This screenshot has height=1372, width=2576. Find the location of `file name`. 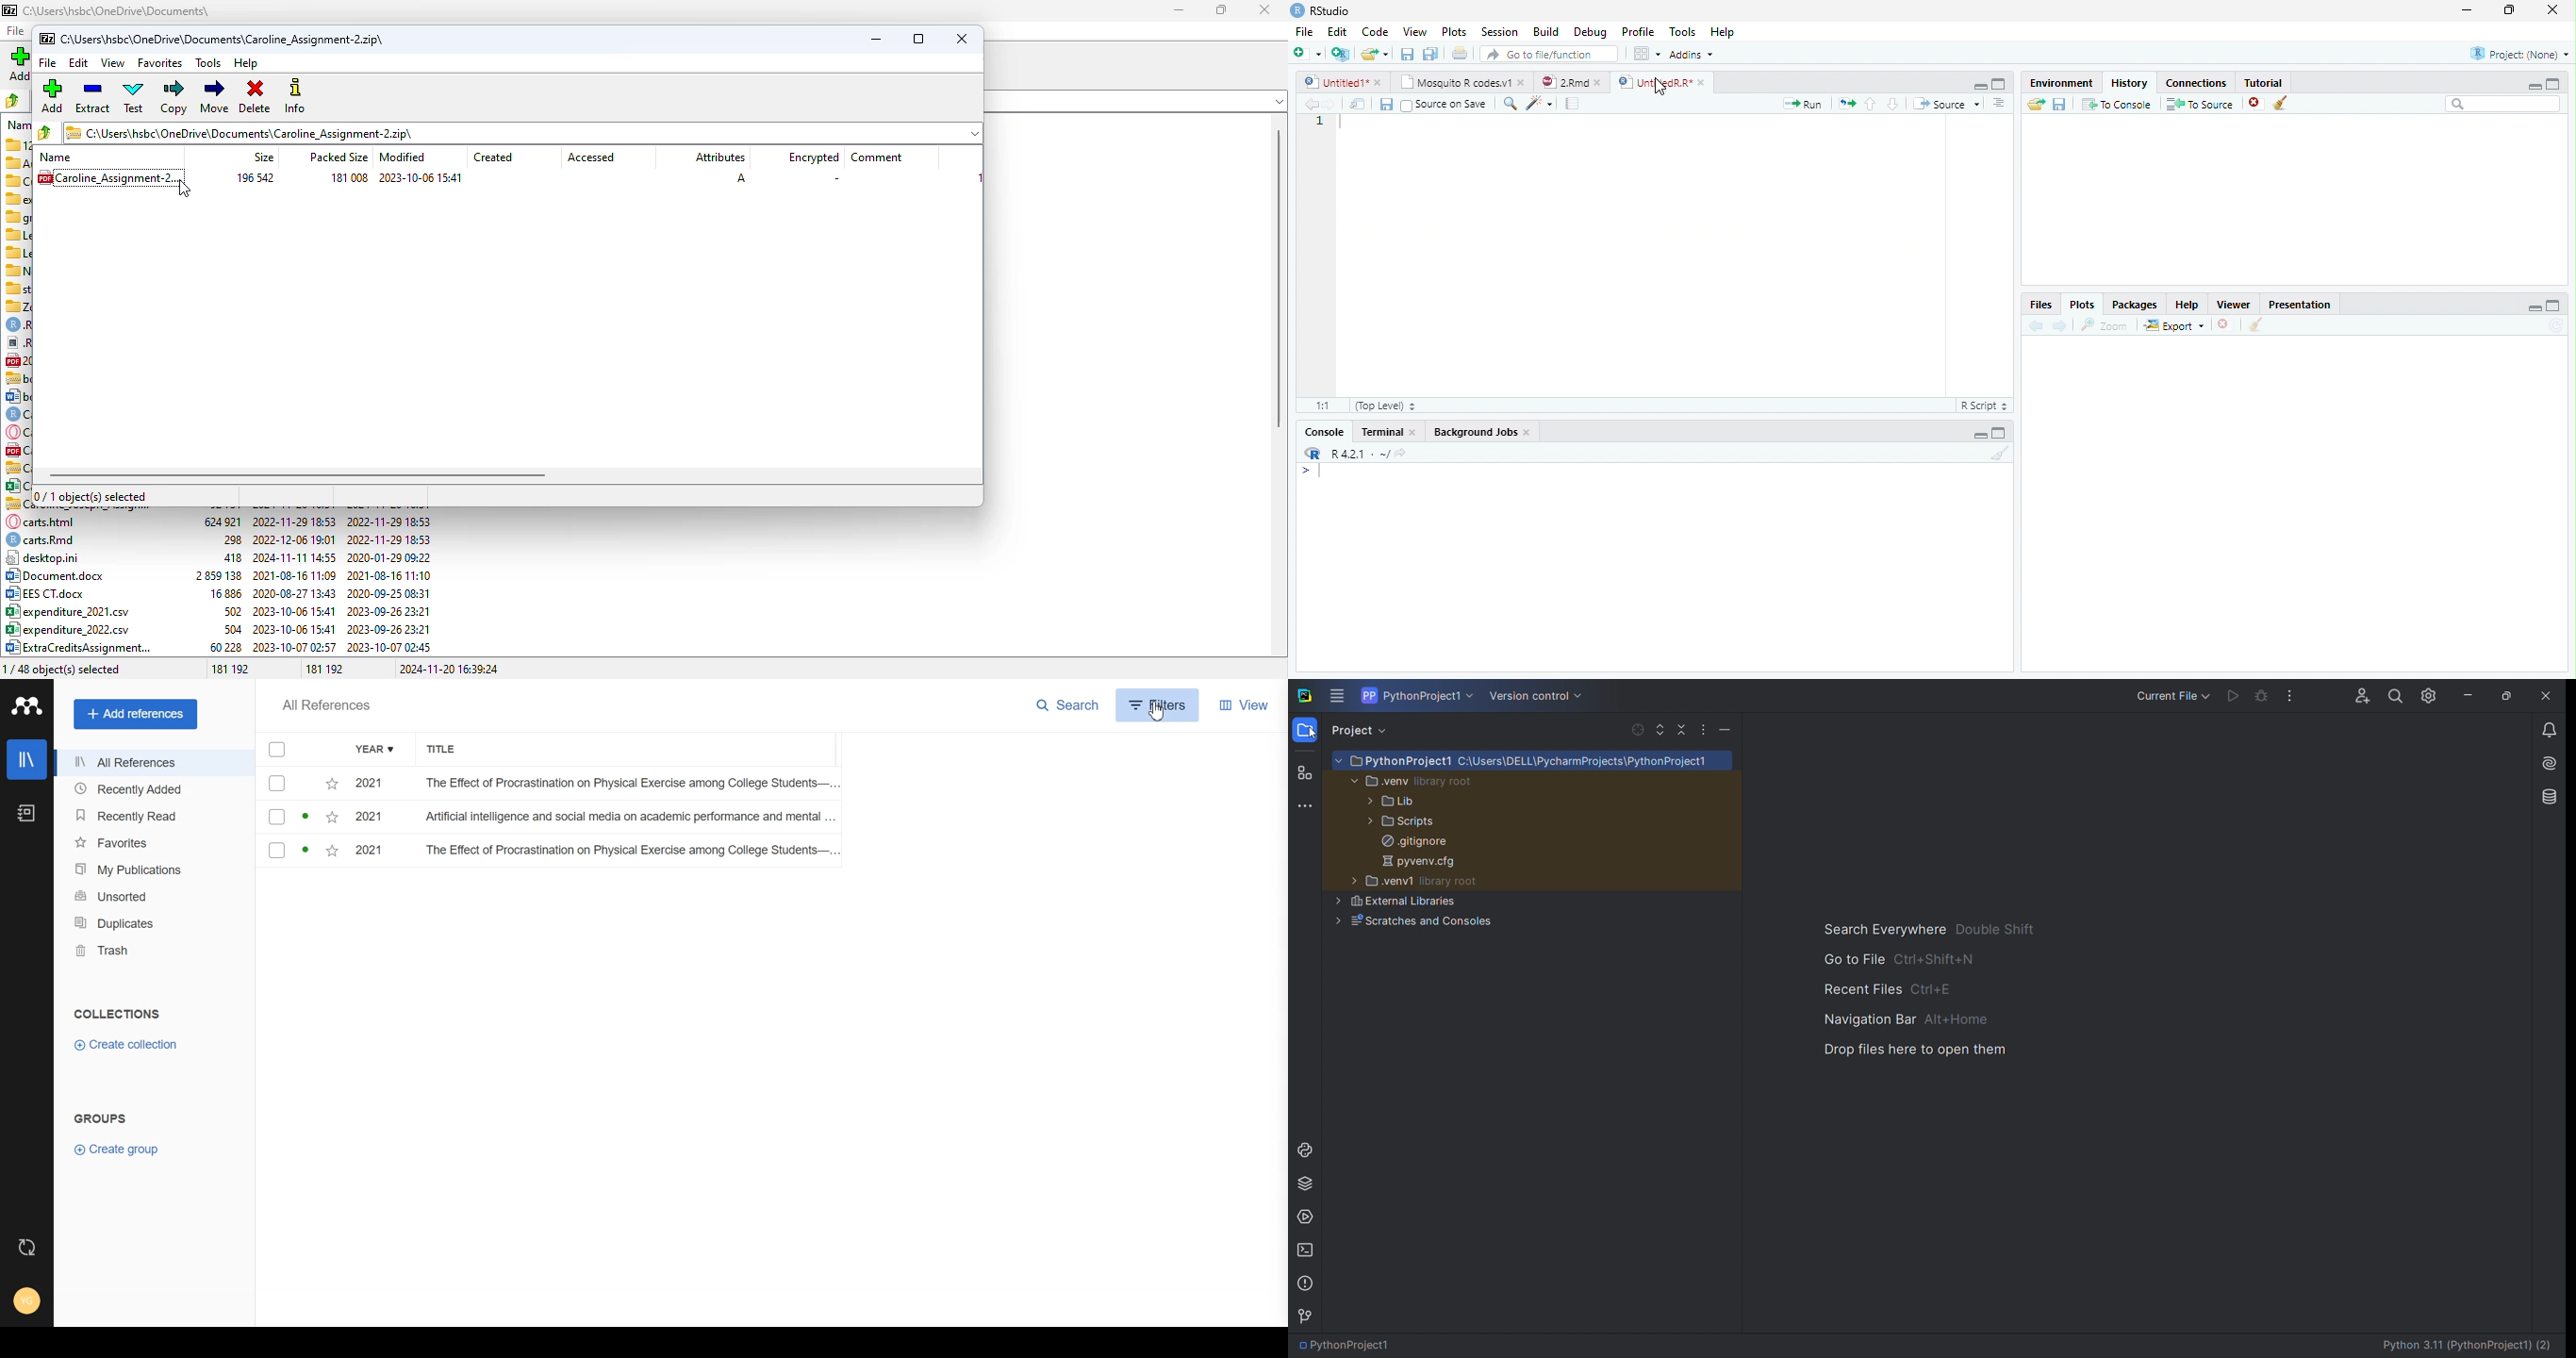

file name is located at coordinates (223, 40).